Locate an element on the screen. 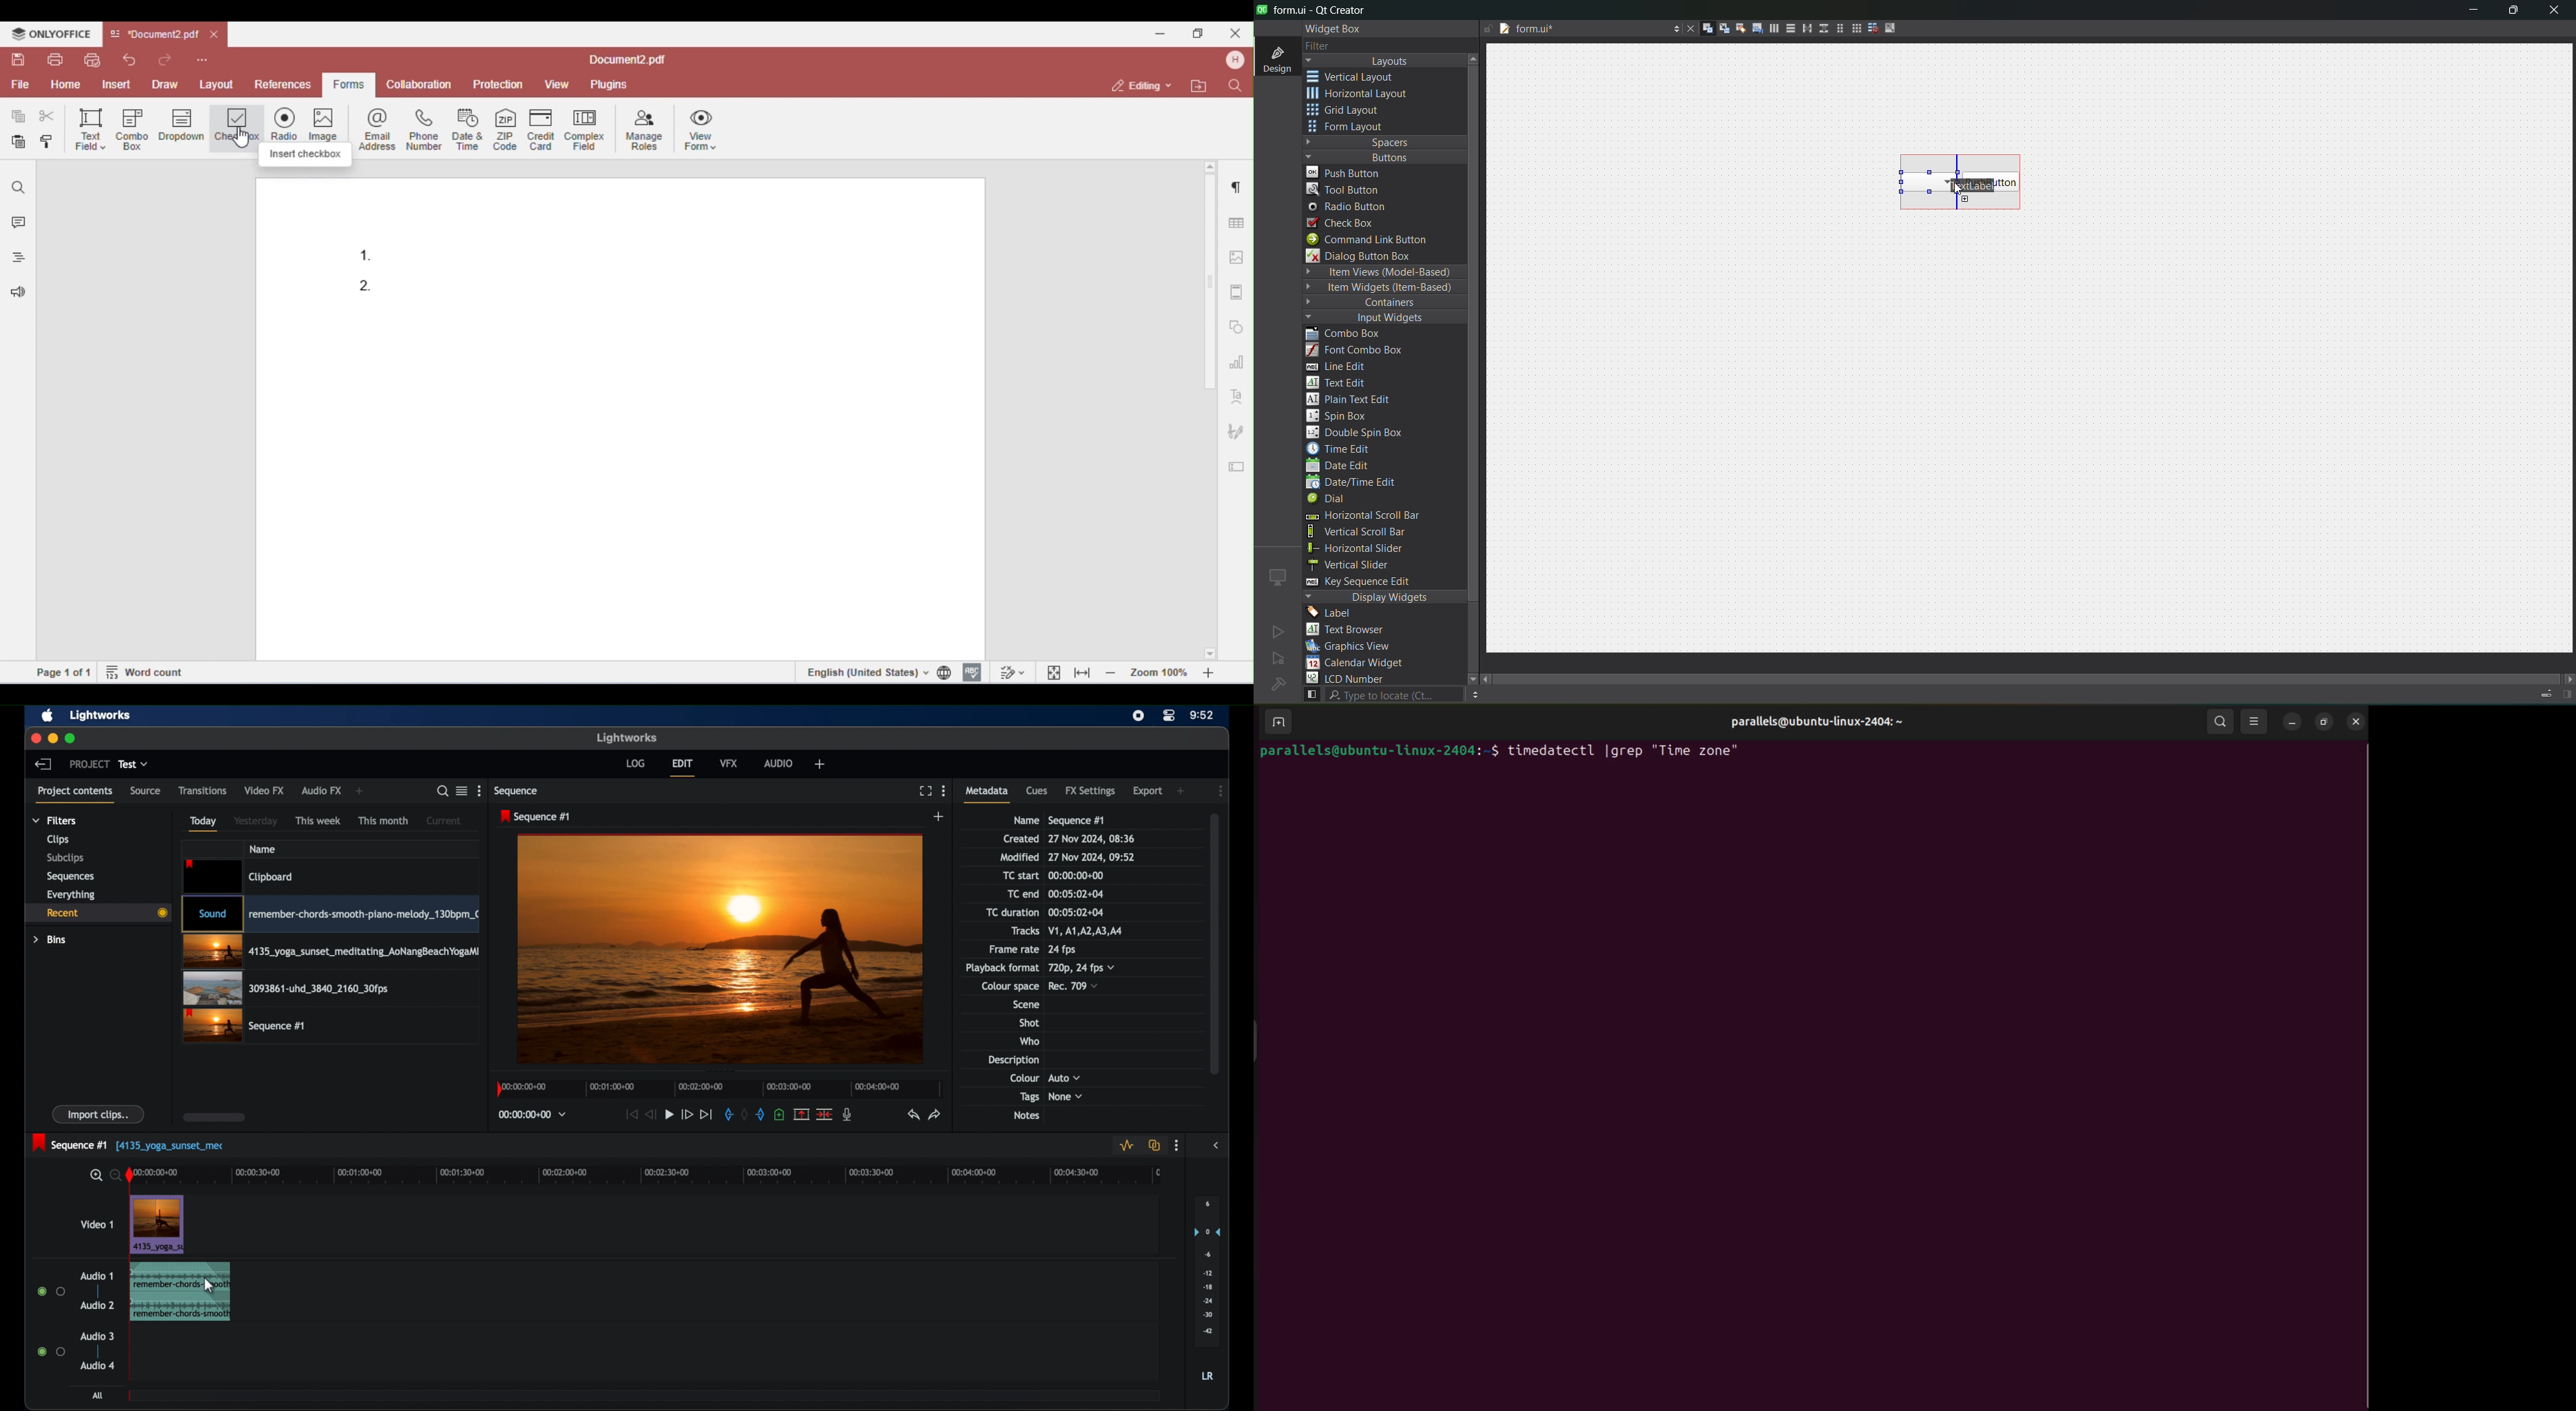 This screenshot has height=1428, width=2576. lr is located at coordinates (1208, 1376).